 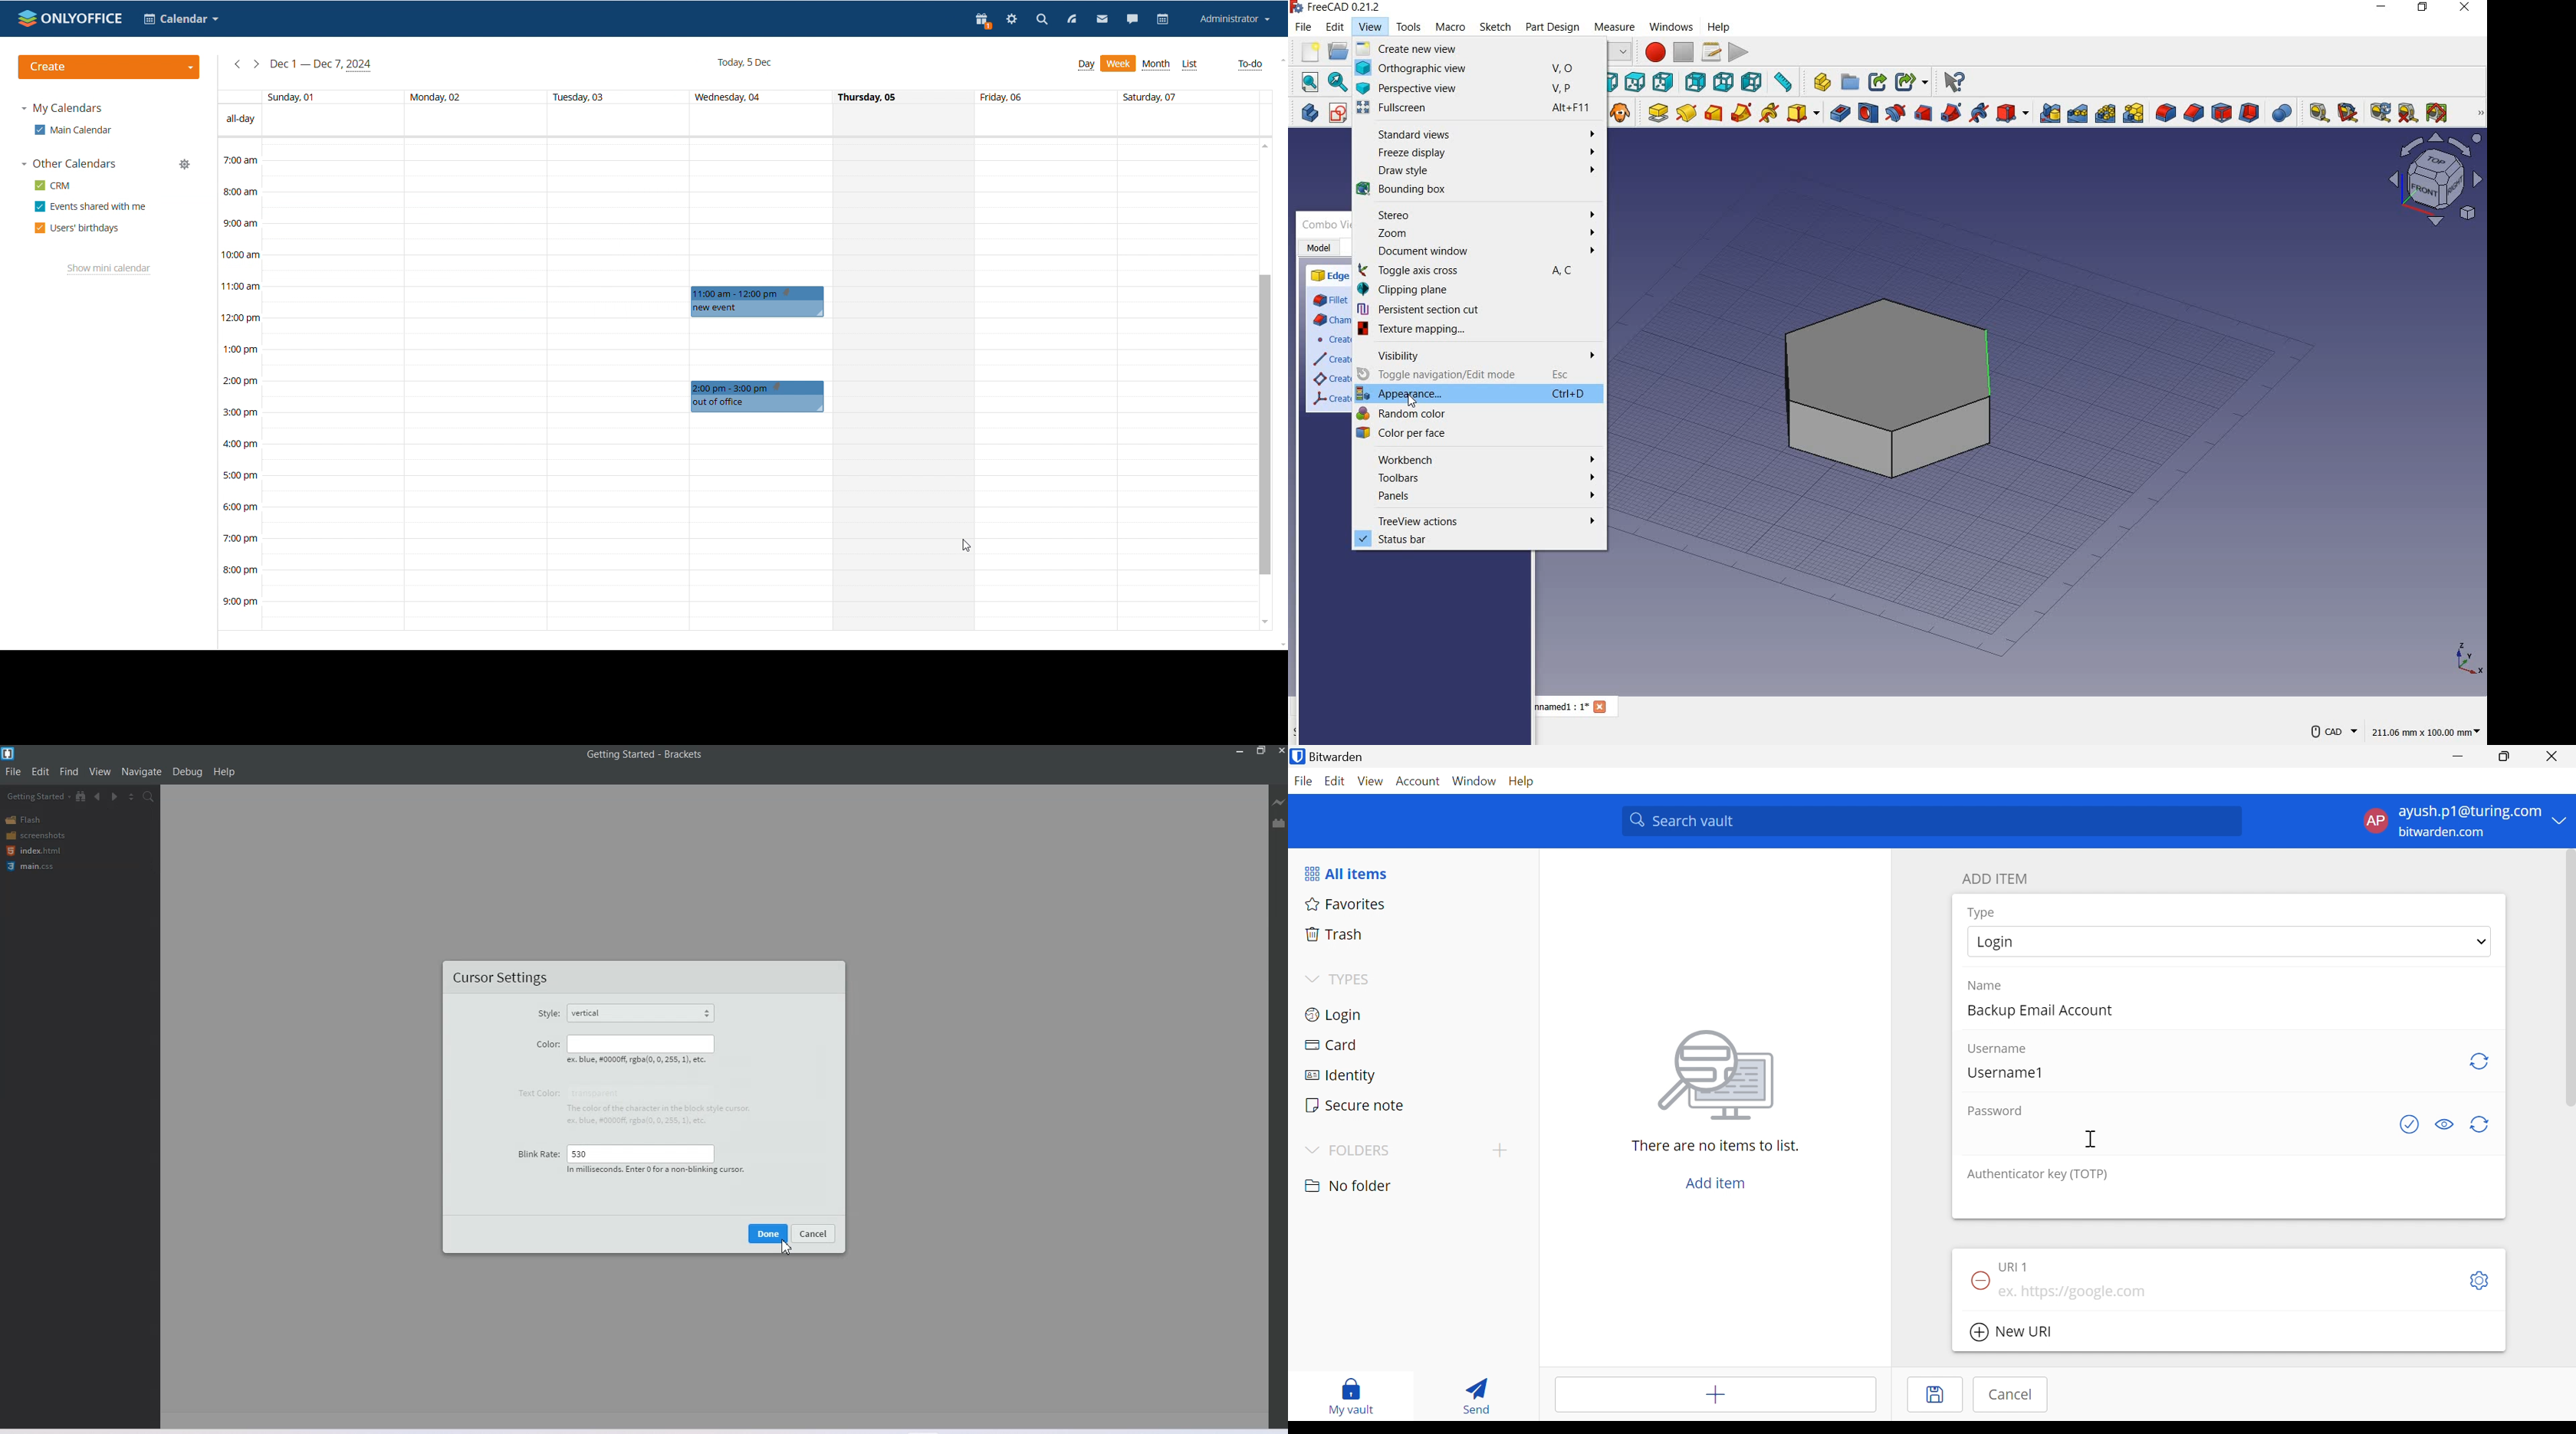 What do you see at coordinates (98, 797) in the screenshot?
I see `Navigate Backwards` at bounding box center [98, 797].